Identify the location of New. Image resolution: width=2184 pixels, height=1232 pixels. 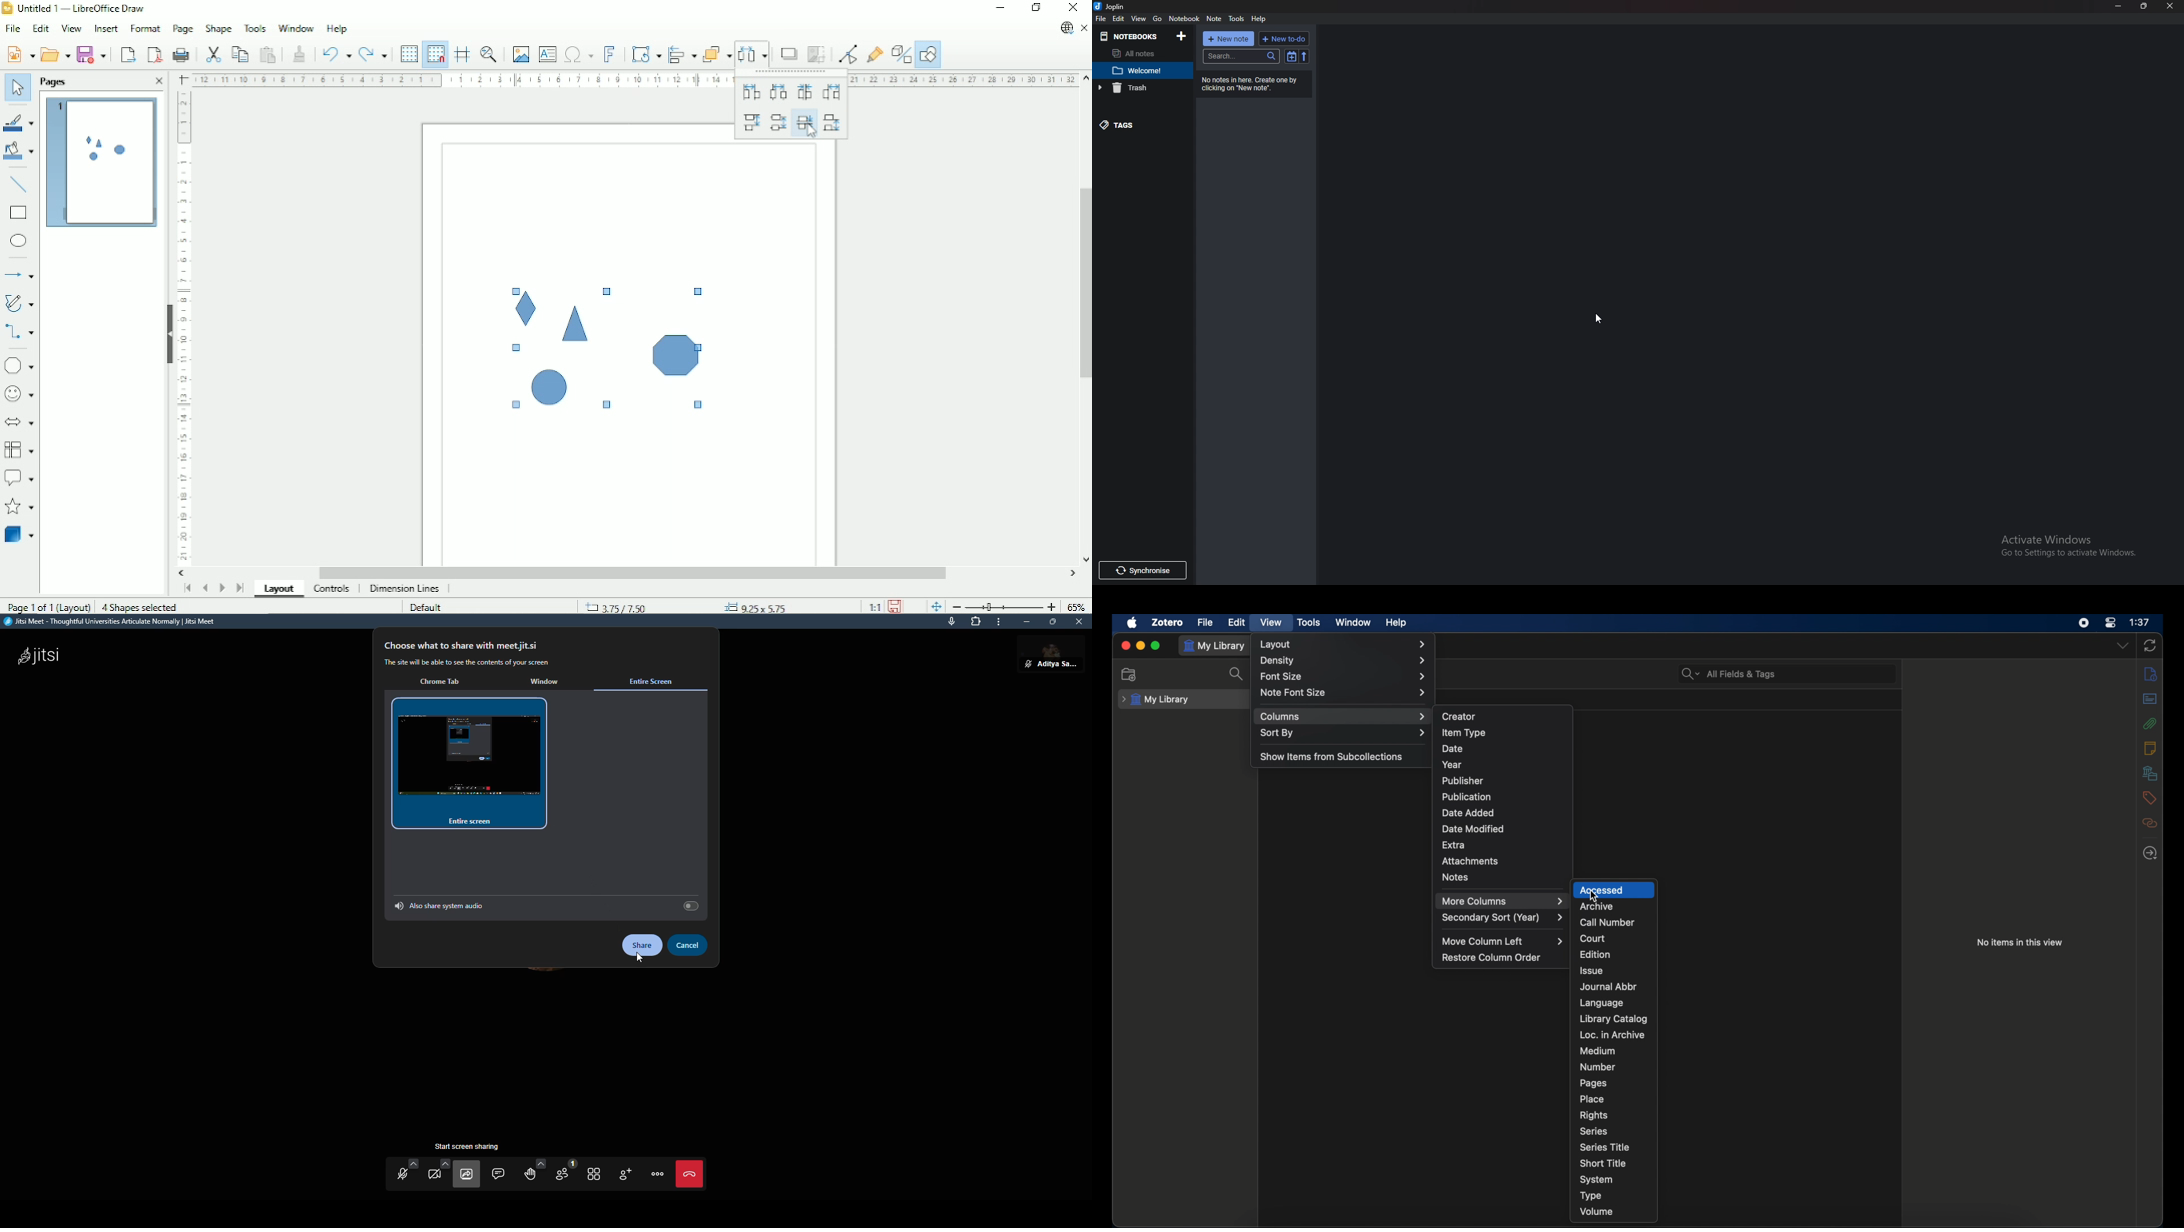
(20, 53).